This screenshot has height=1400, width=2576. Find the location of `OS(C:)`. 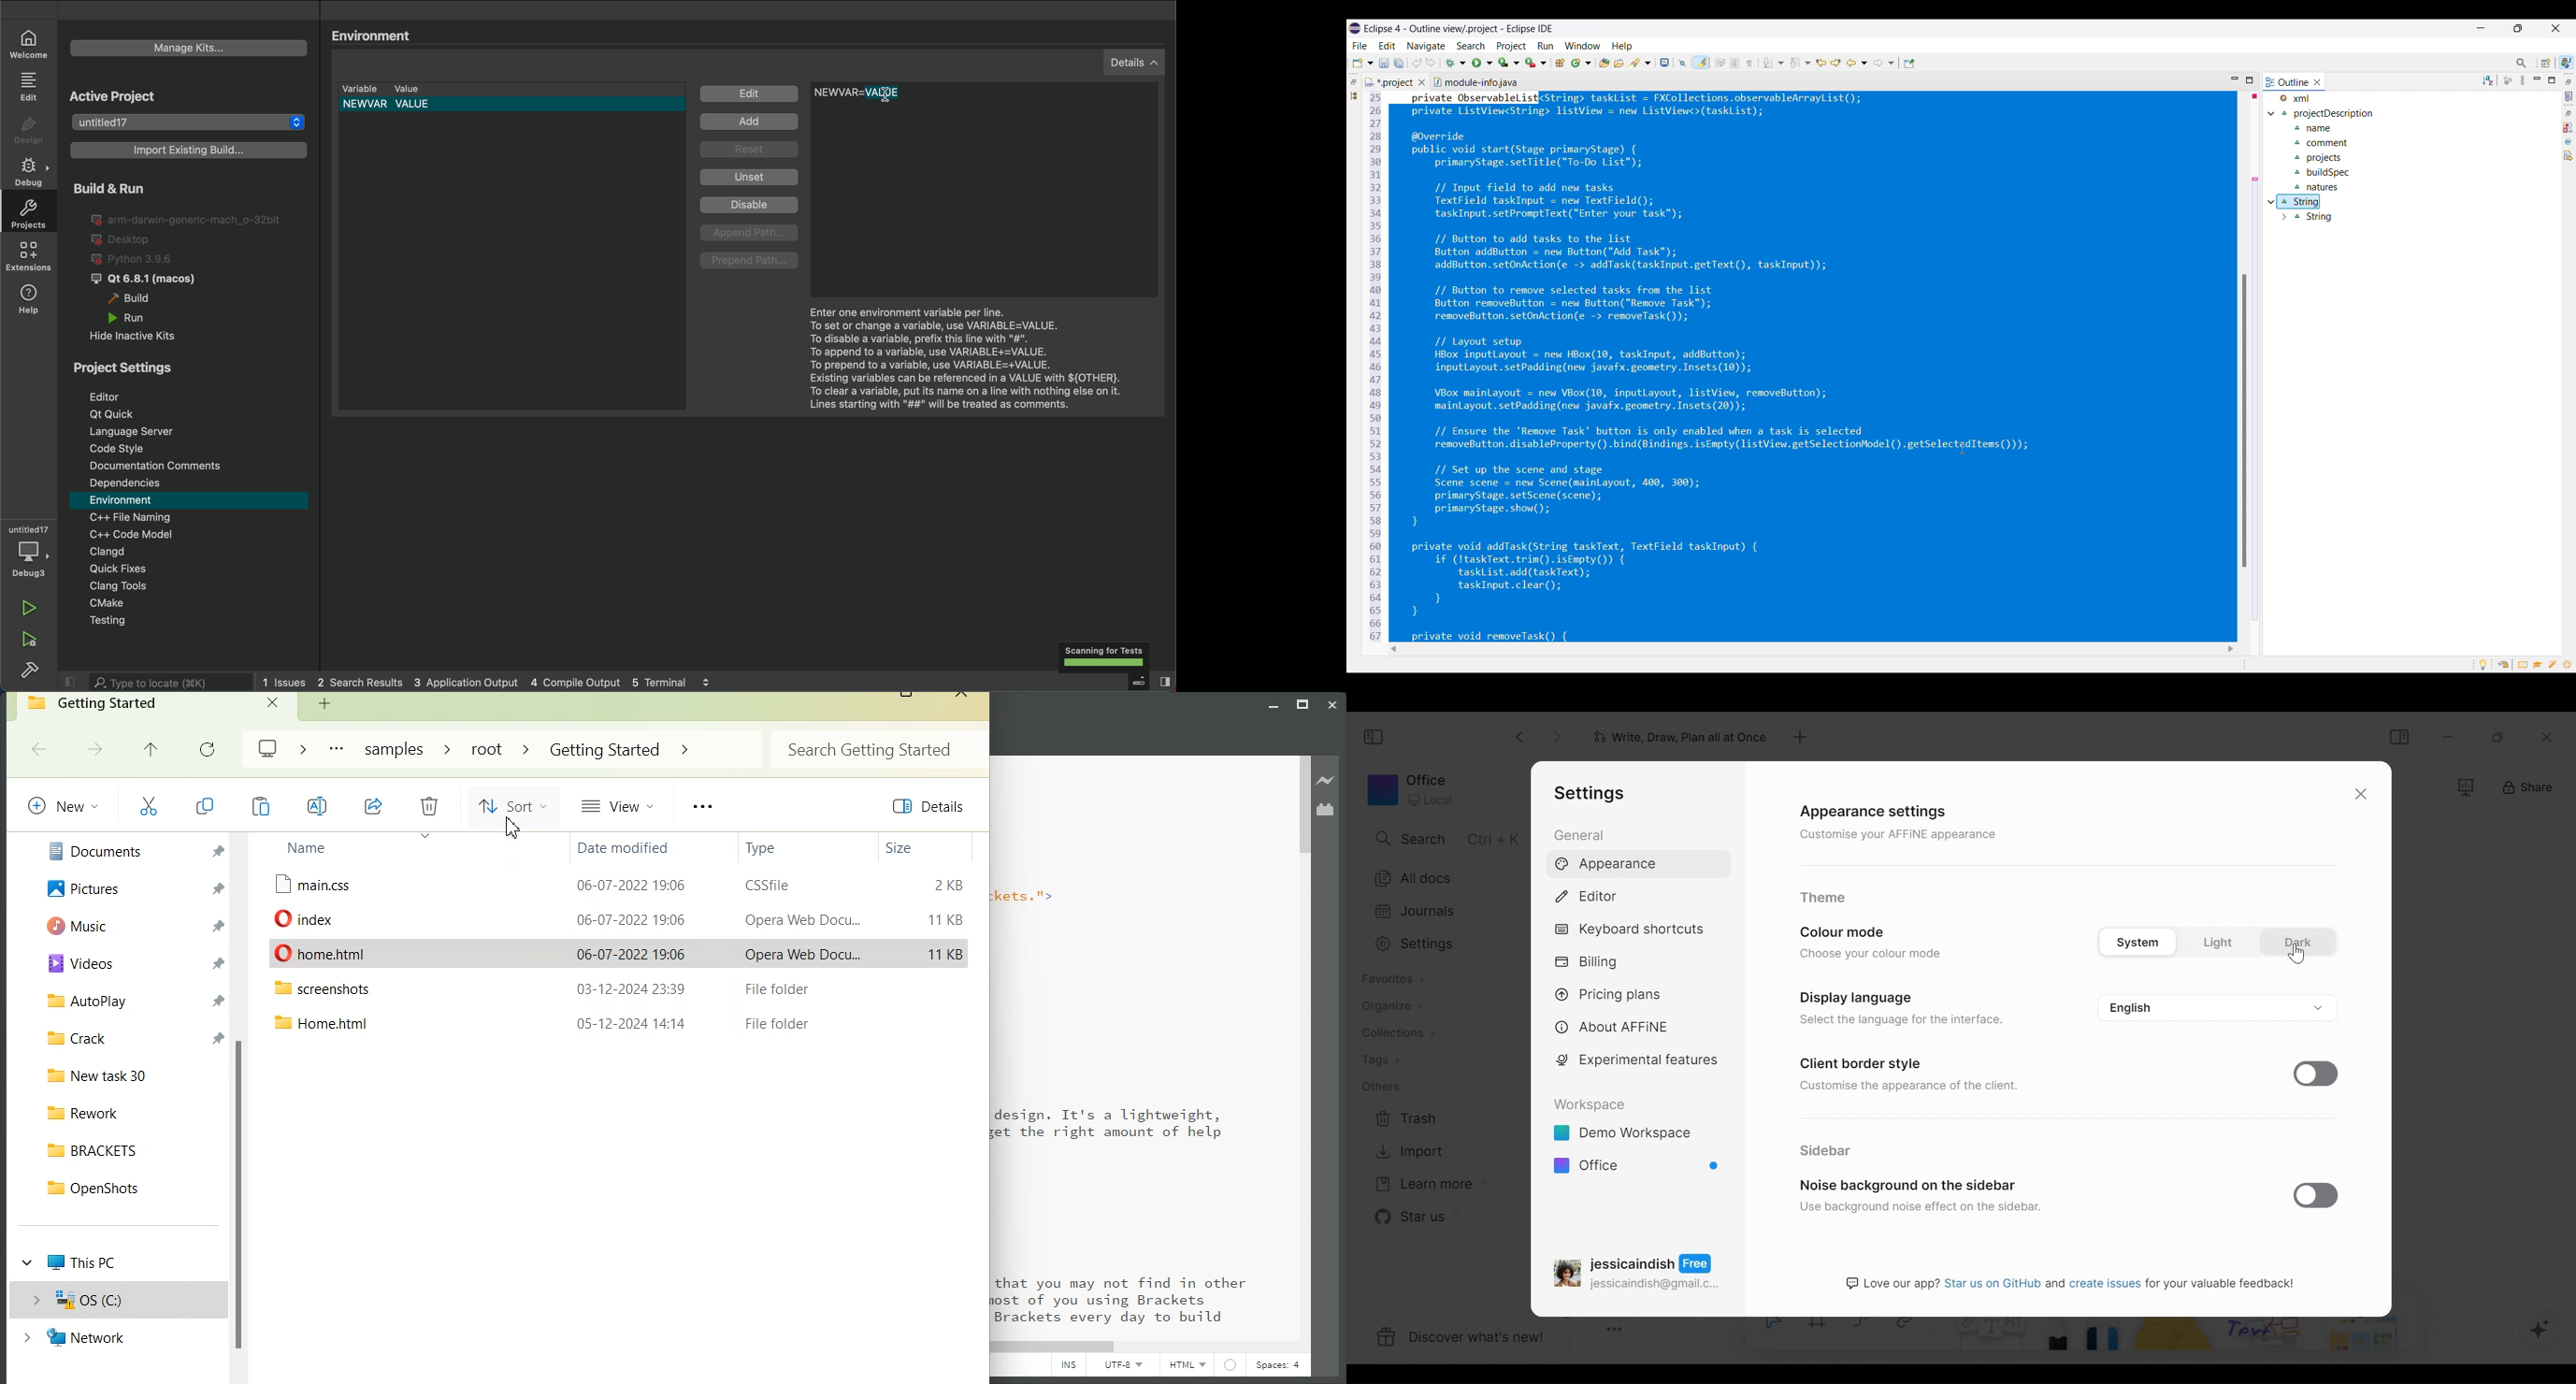

OS(C:) is located at coordinates (119, 1299).